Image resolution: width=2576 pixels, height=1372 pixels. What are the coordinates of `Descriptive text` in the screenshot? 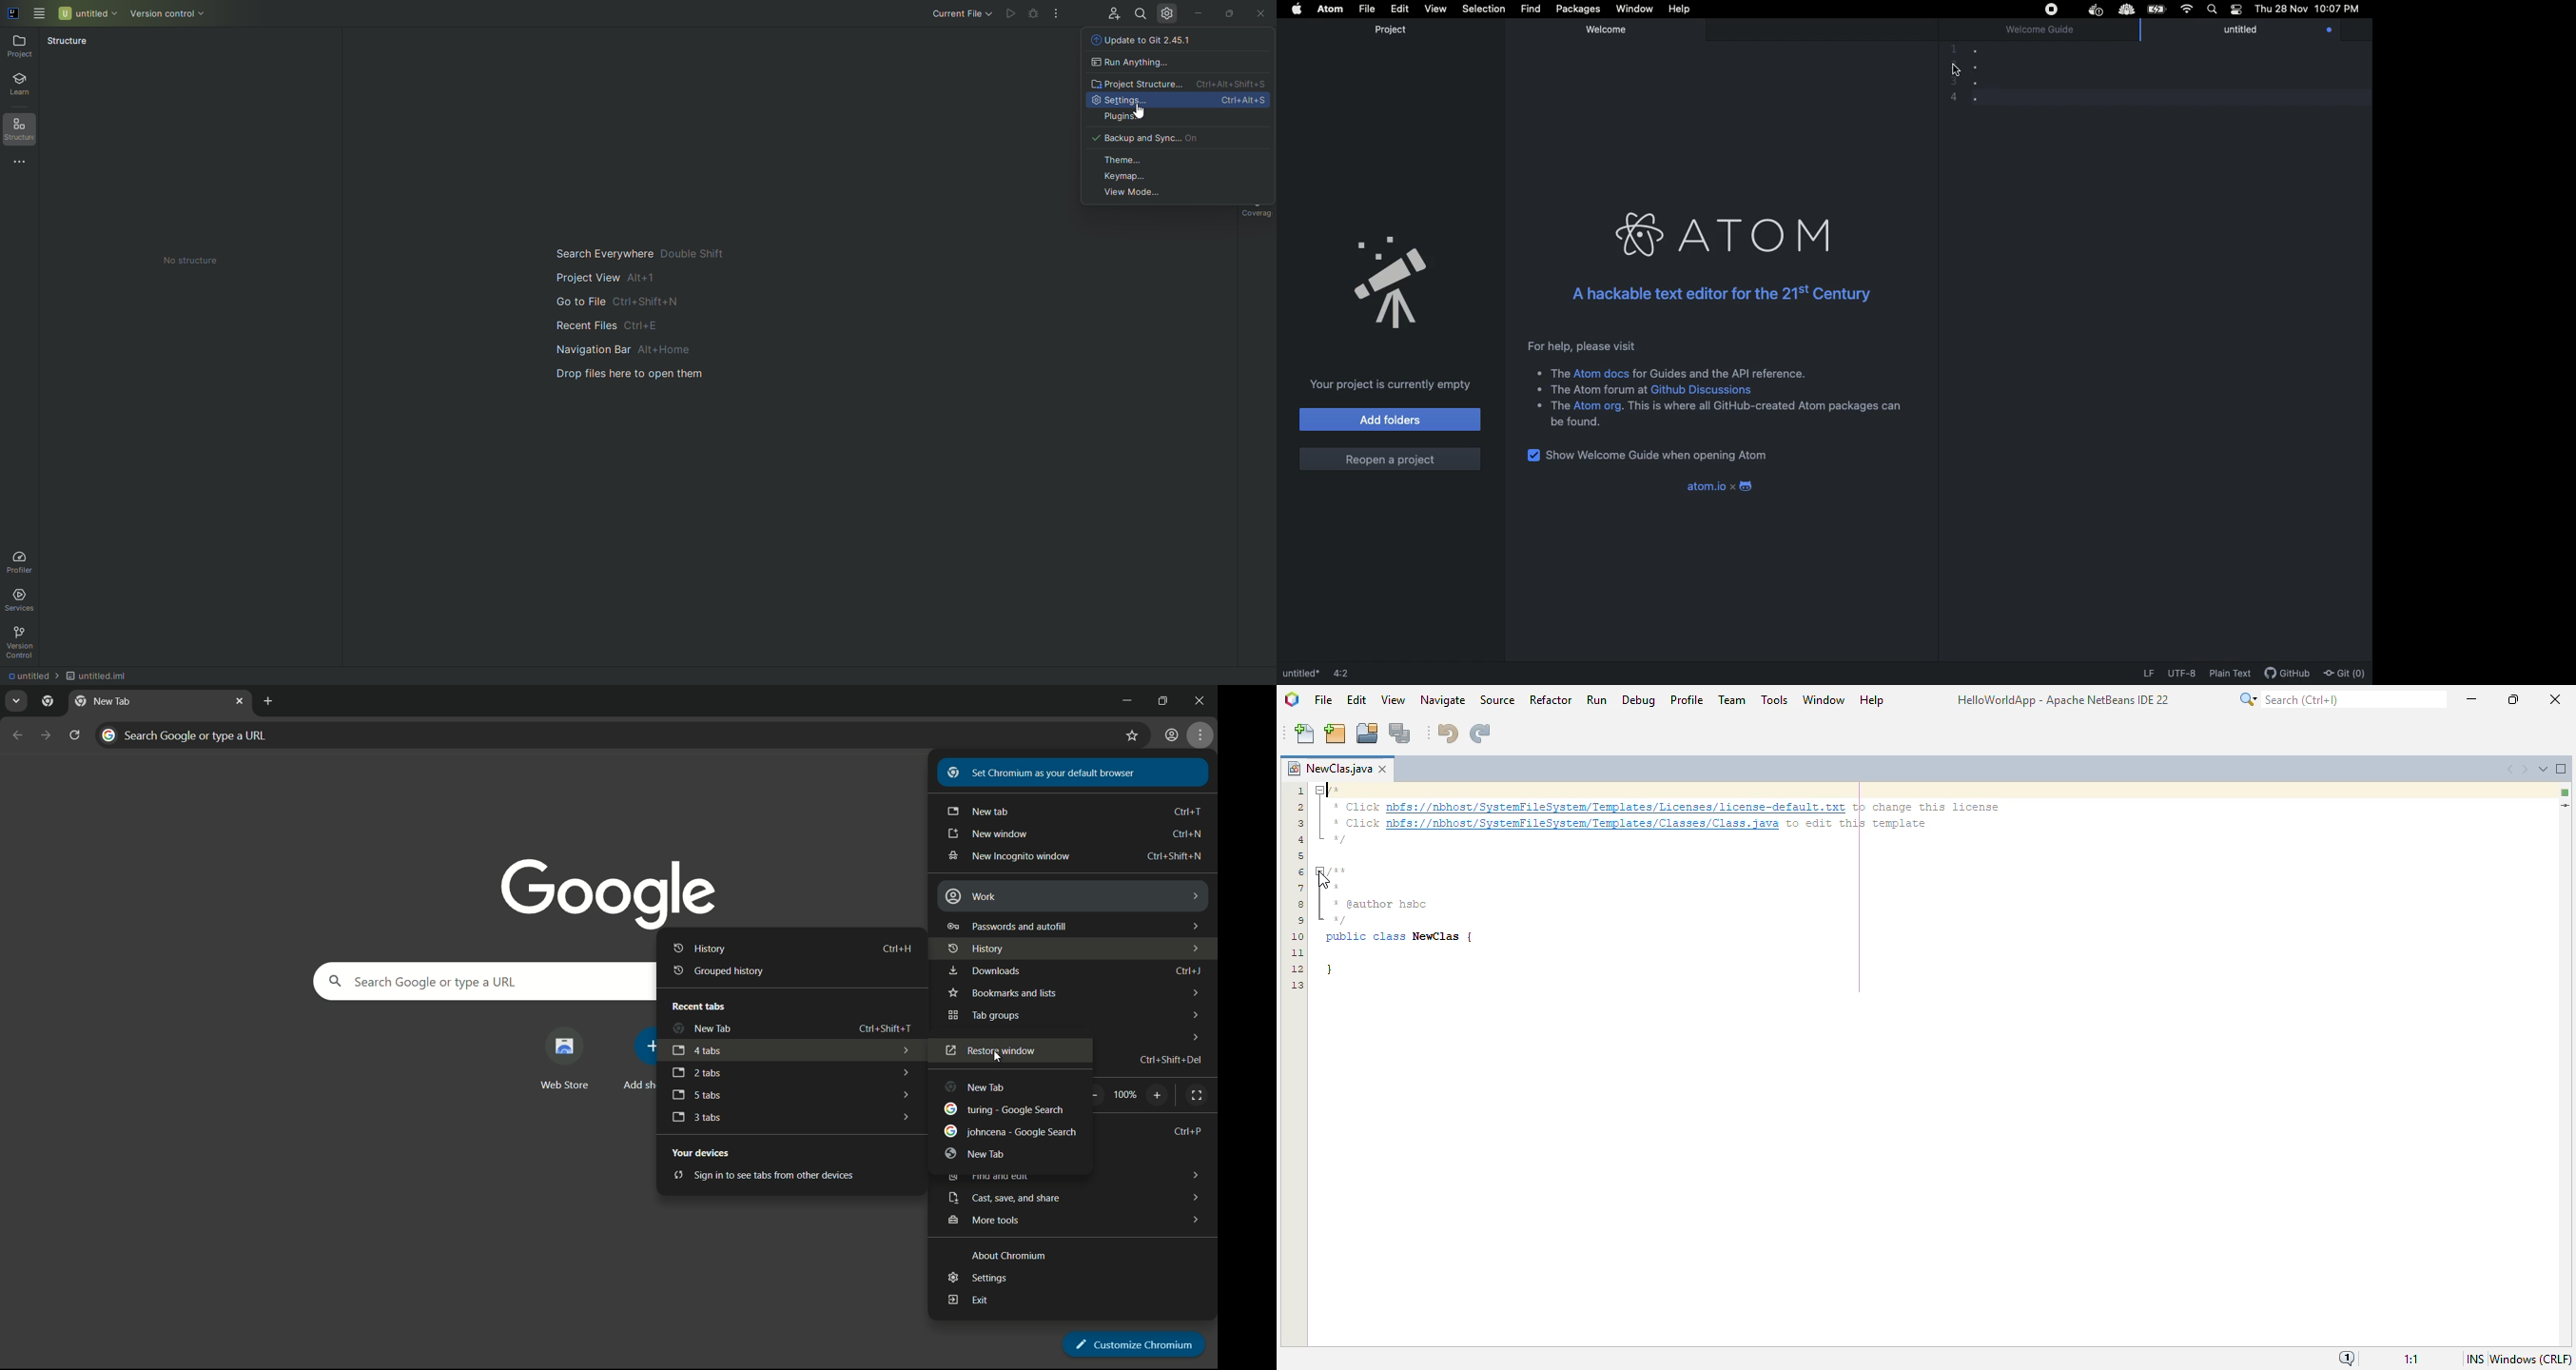 It's located at (1578, 346).